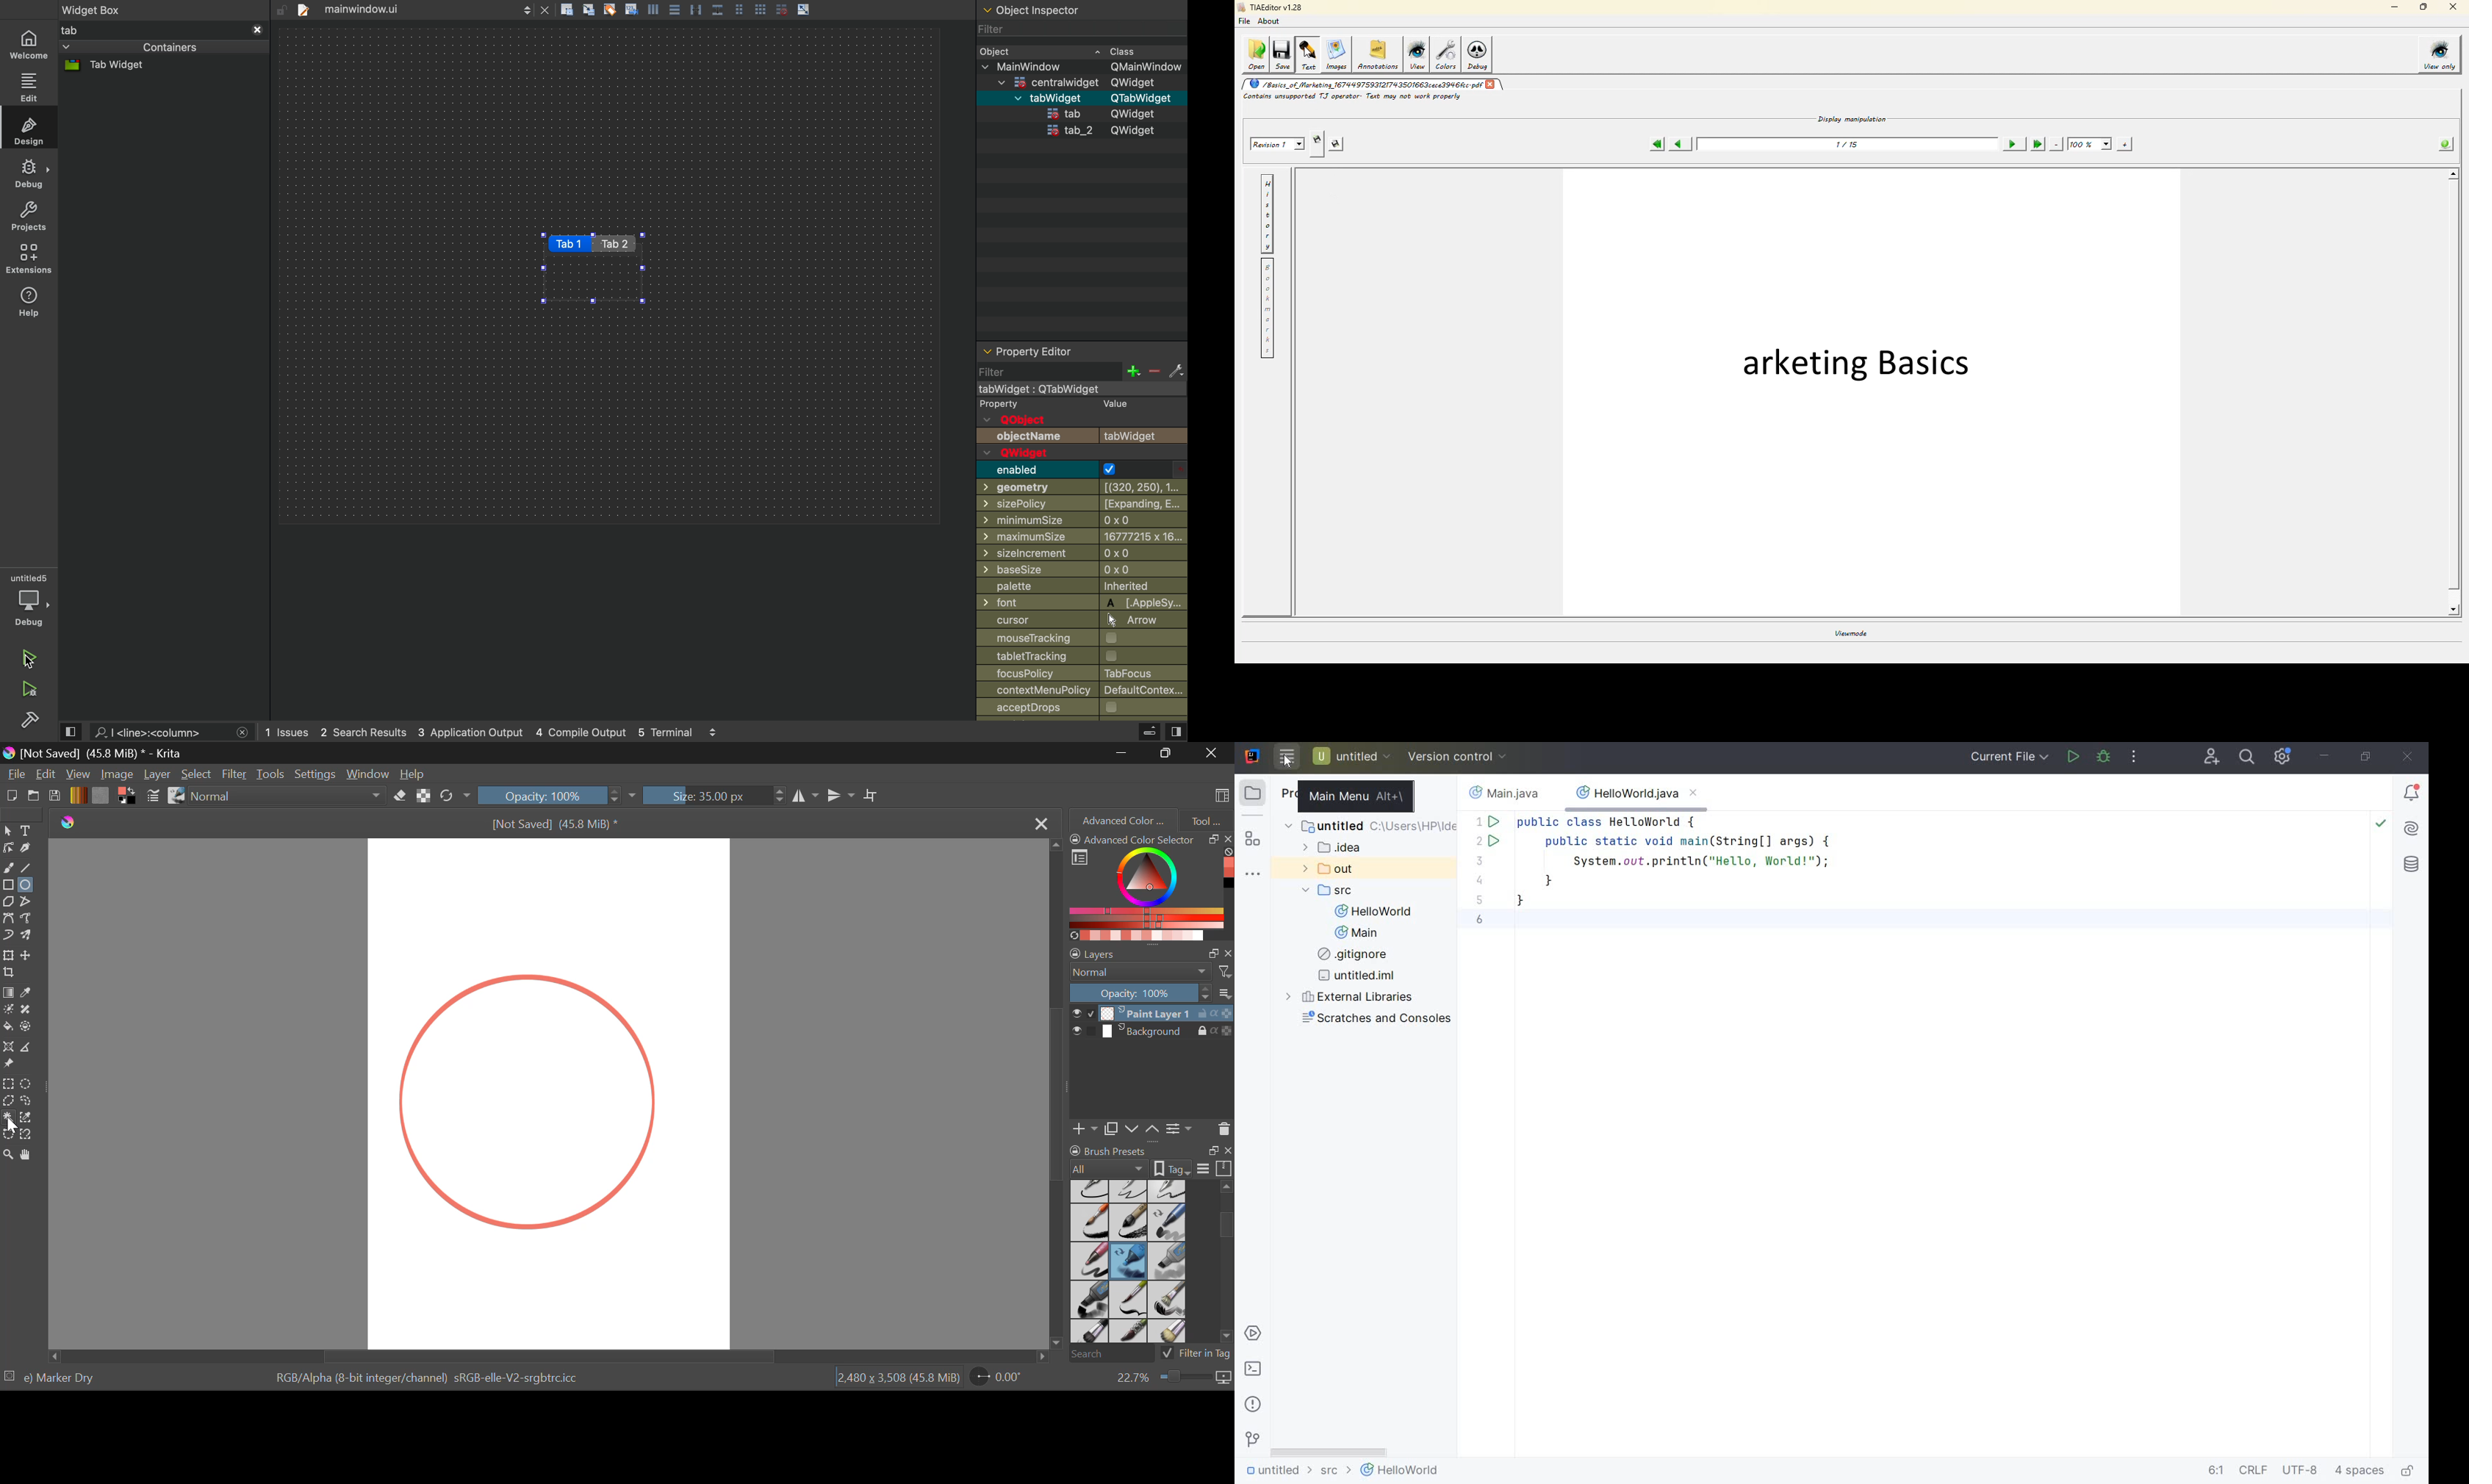 This screenshot has width=2492, height=1484. I want to click on search, so click(161, 731).